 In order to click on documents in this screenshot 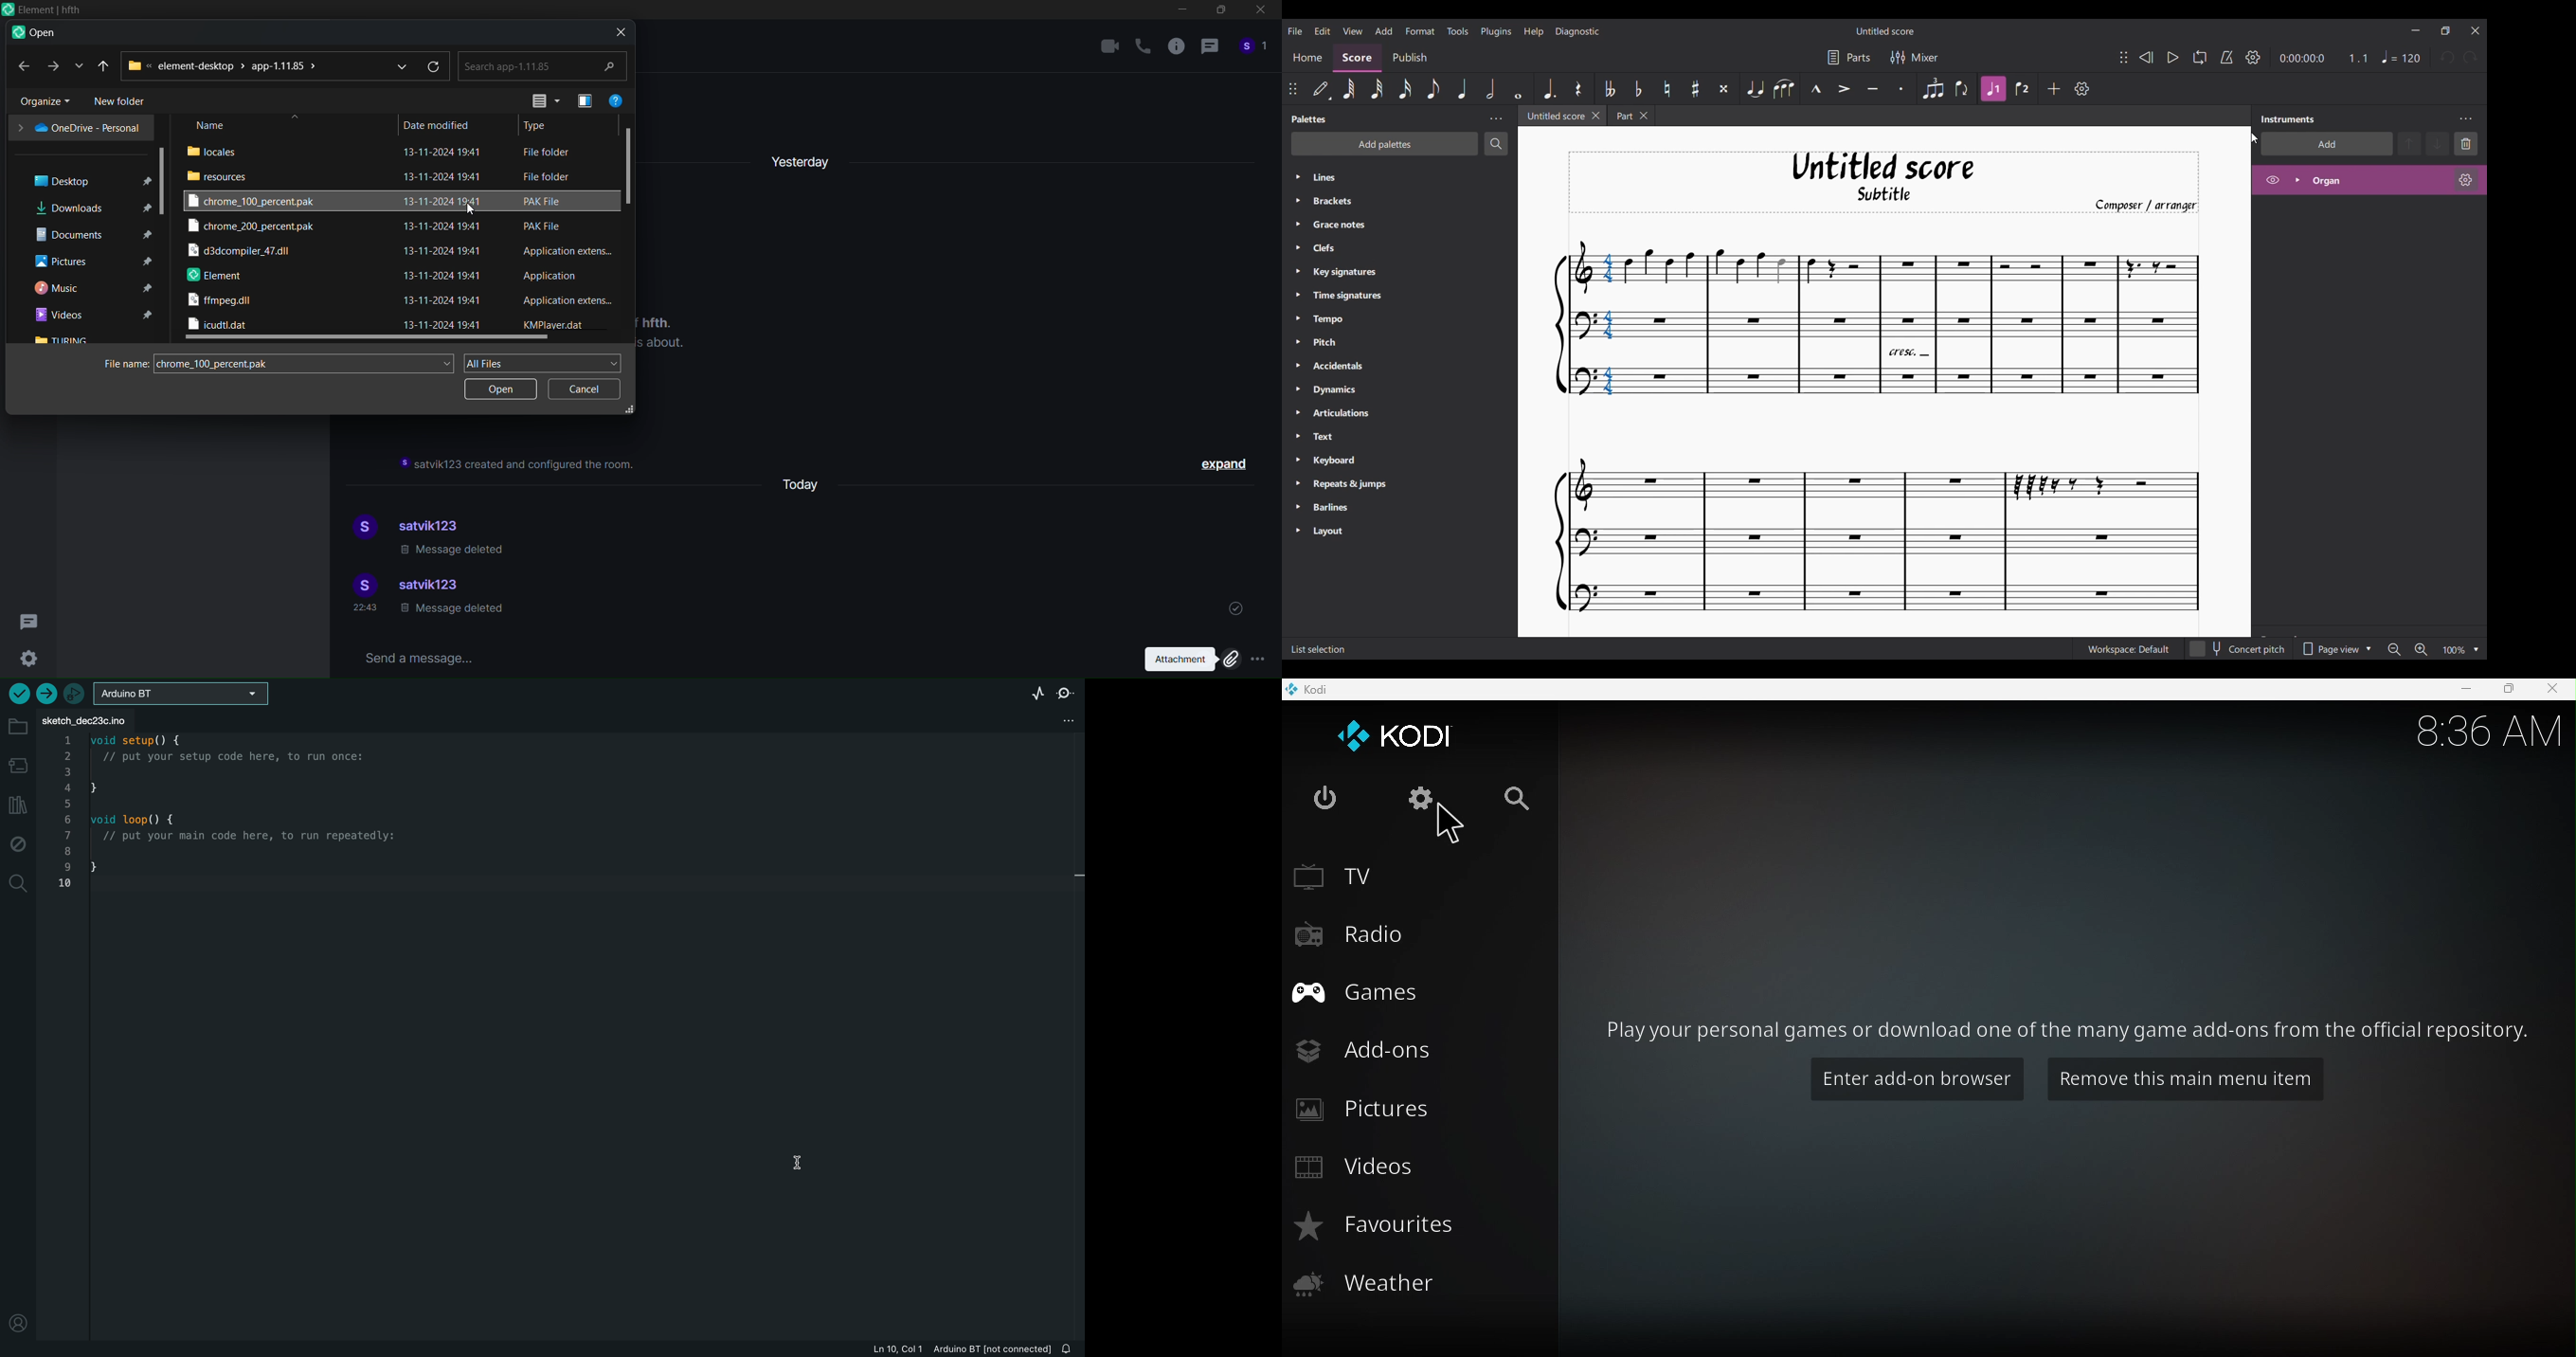, I will do `click(89, 234)`.